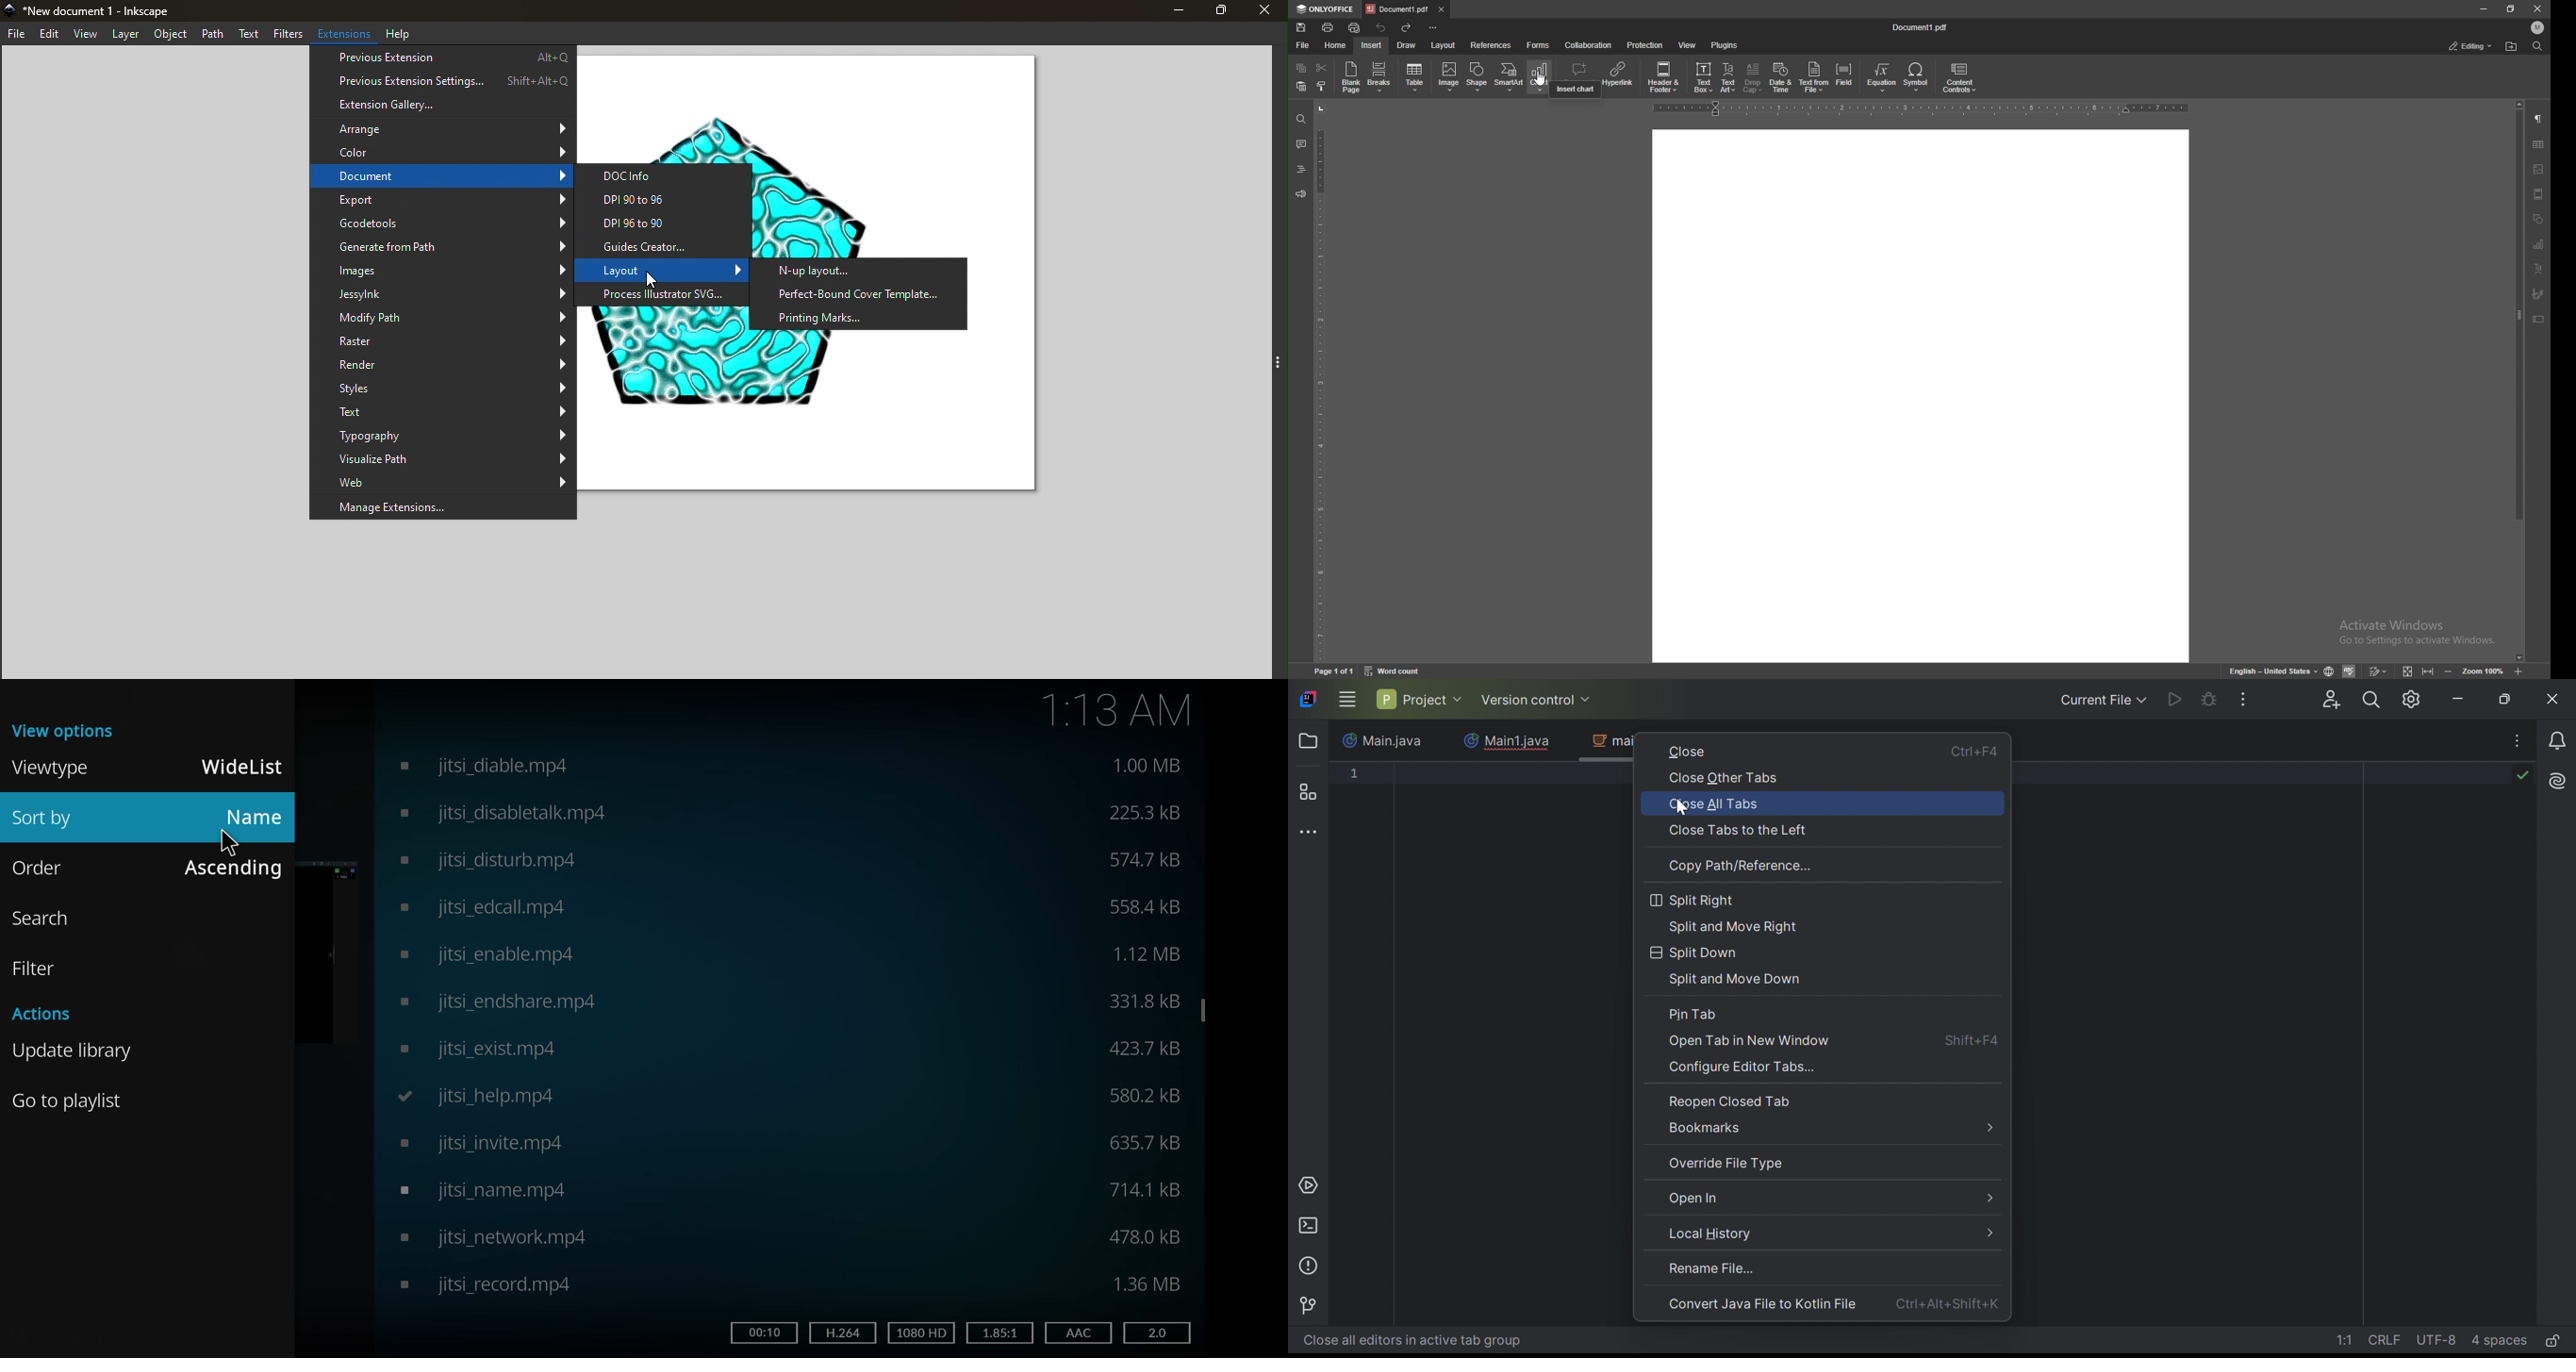 This screenshot has height=1372, width=2576. What do you see at coordinates (1372, 45) in the screenshot?
I see `insert` at bounding box center [1372, 45].